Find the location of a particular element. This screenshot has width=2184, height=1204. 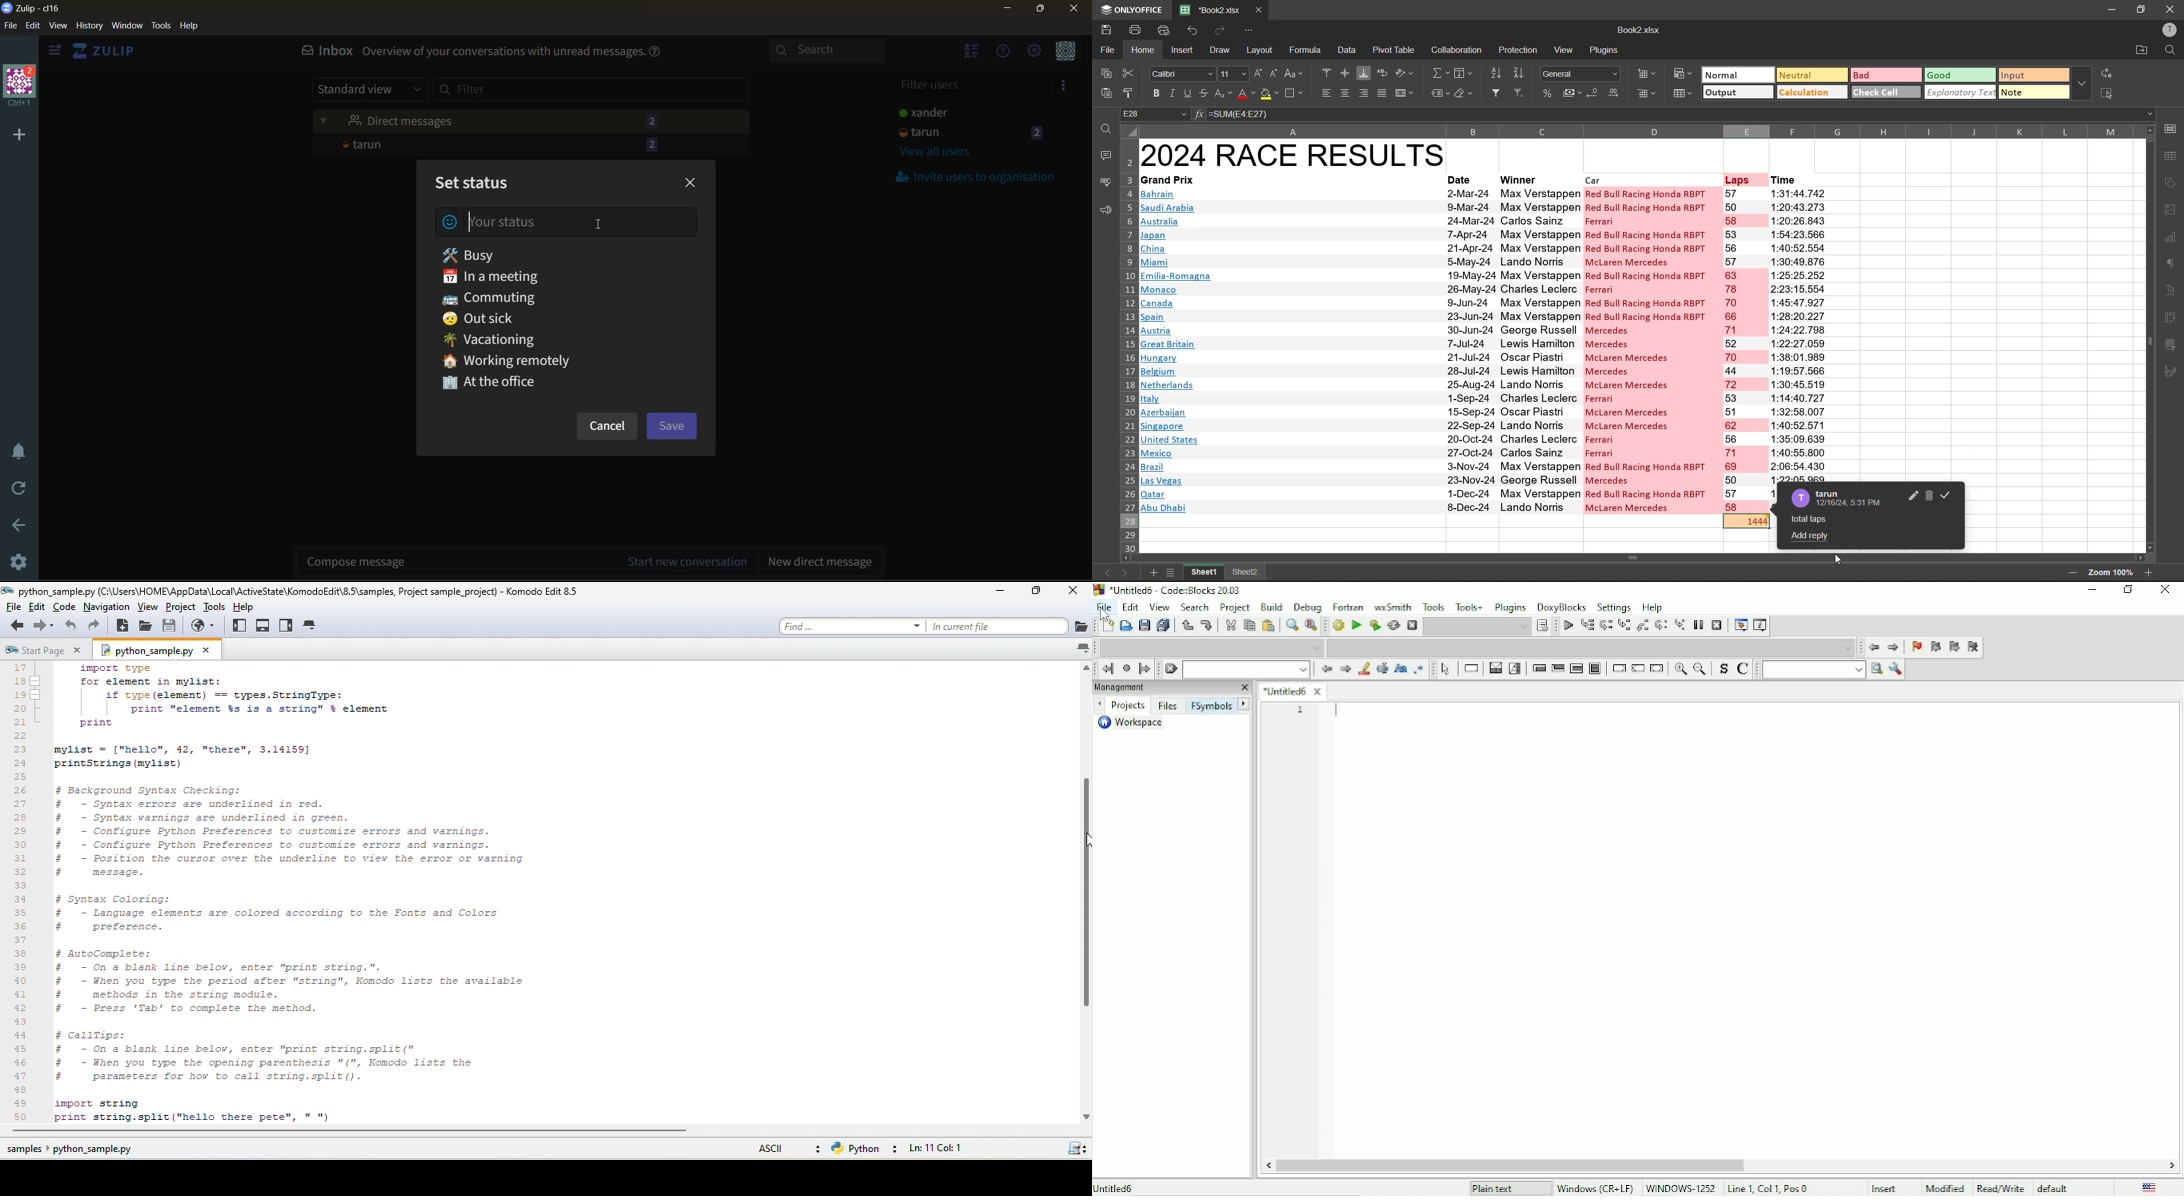

Working remotely is located at coordinates (518, 361).